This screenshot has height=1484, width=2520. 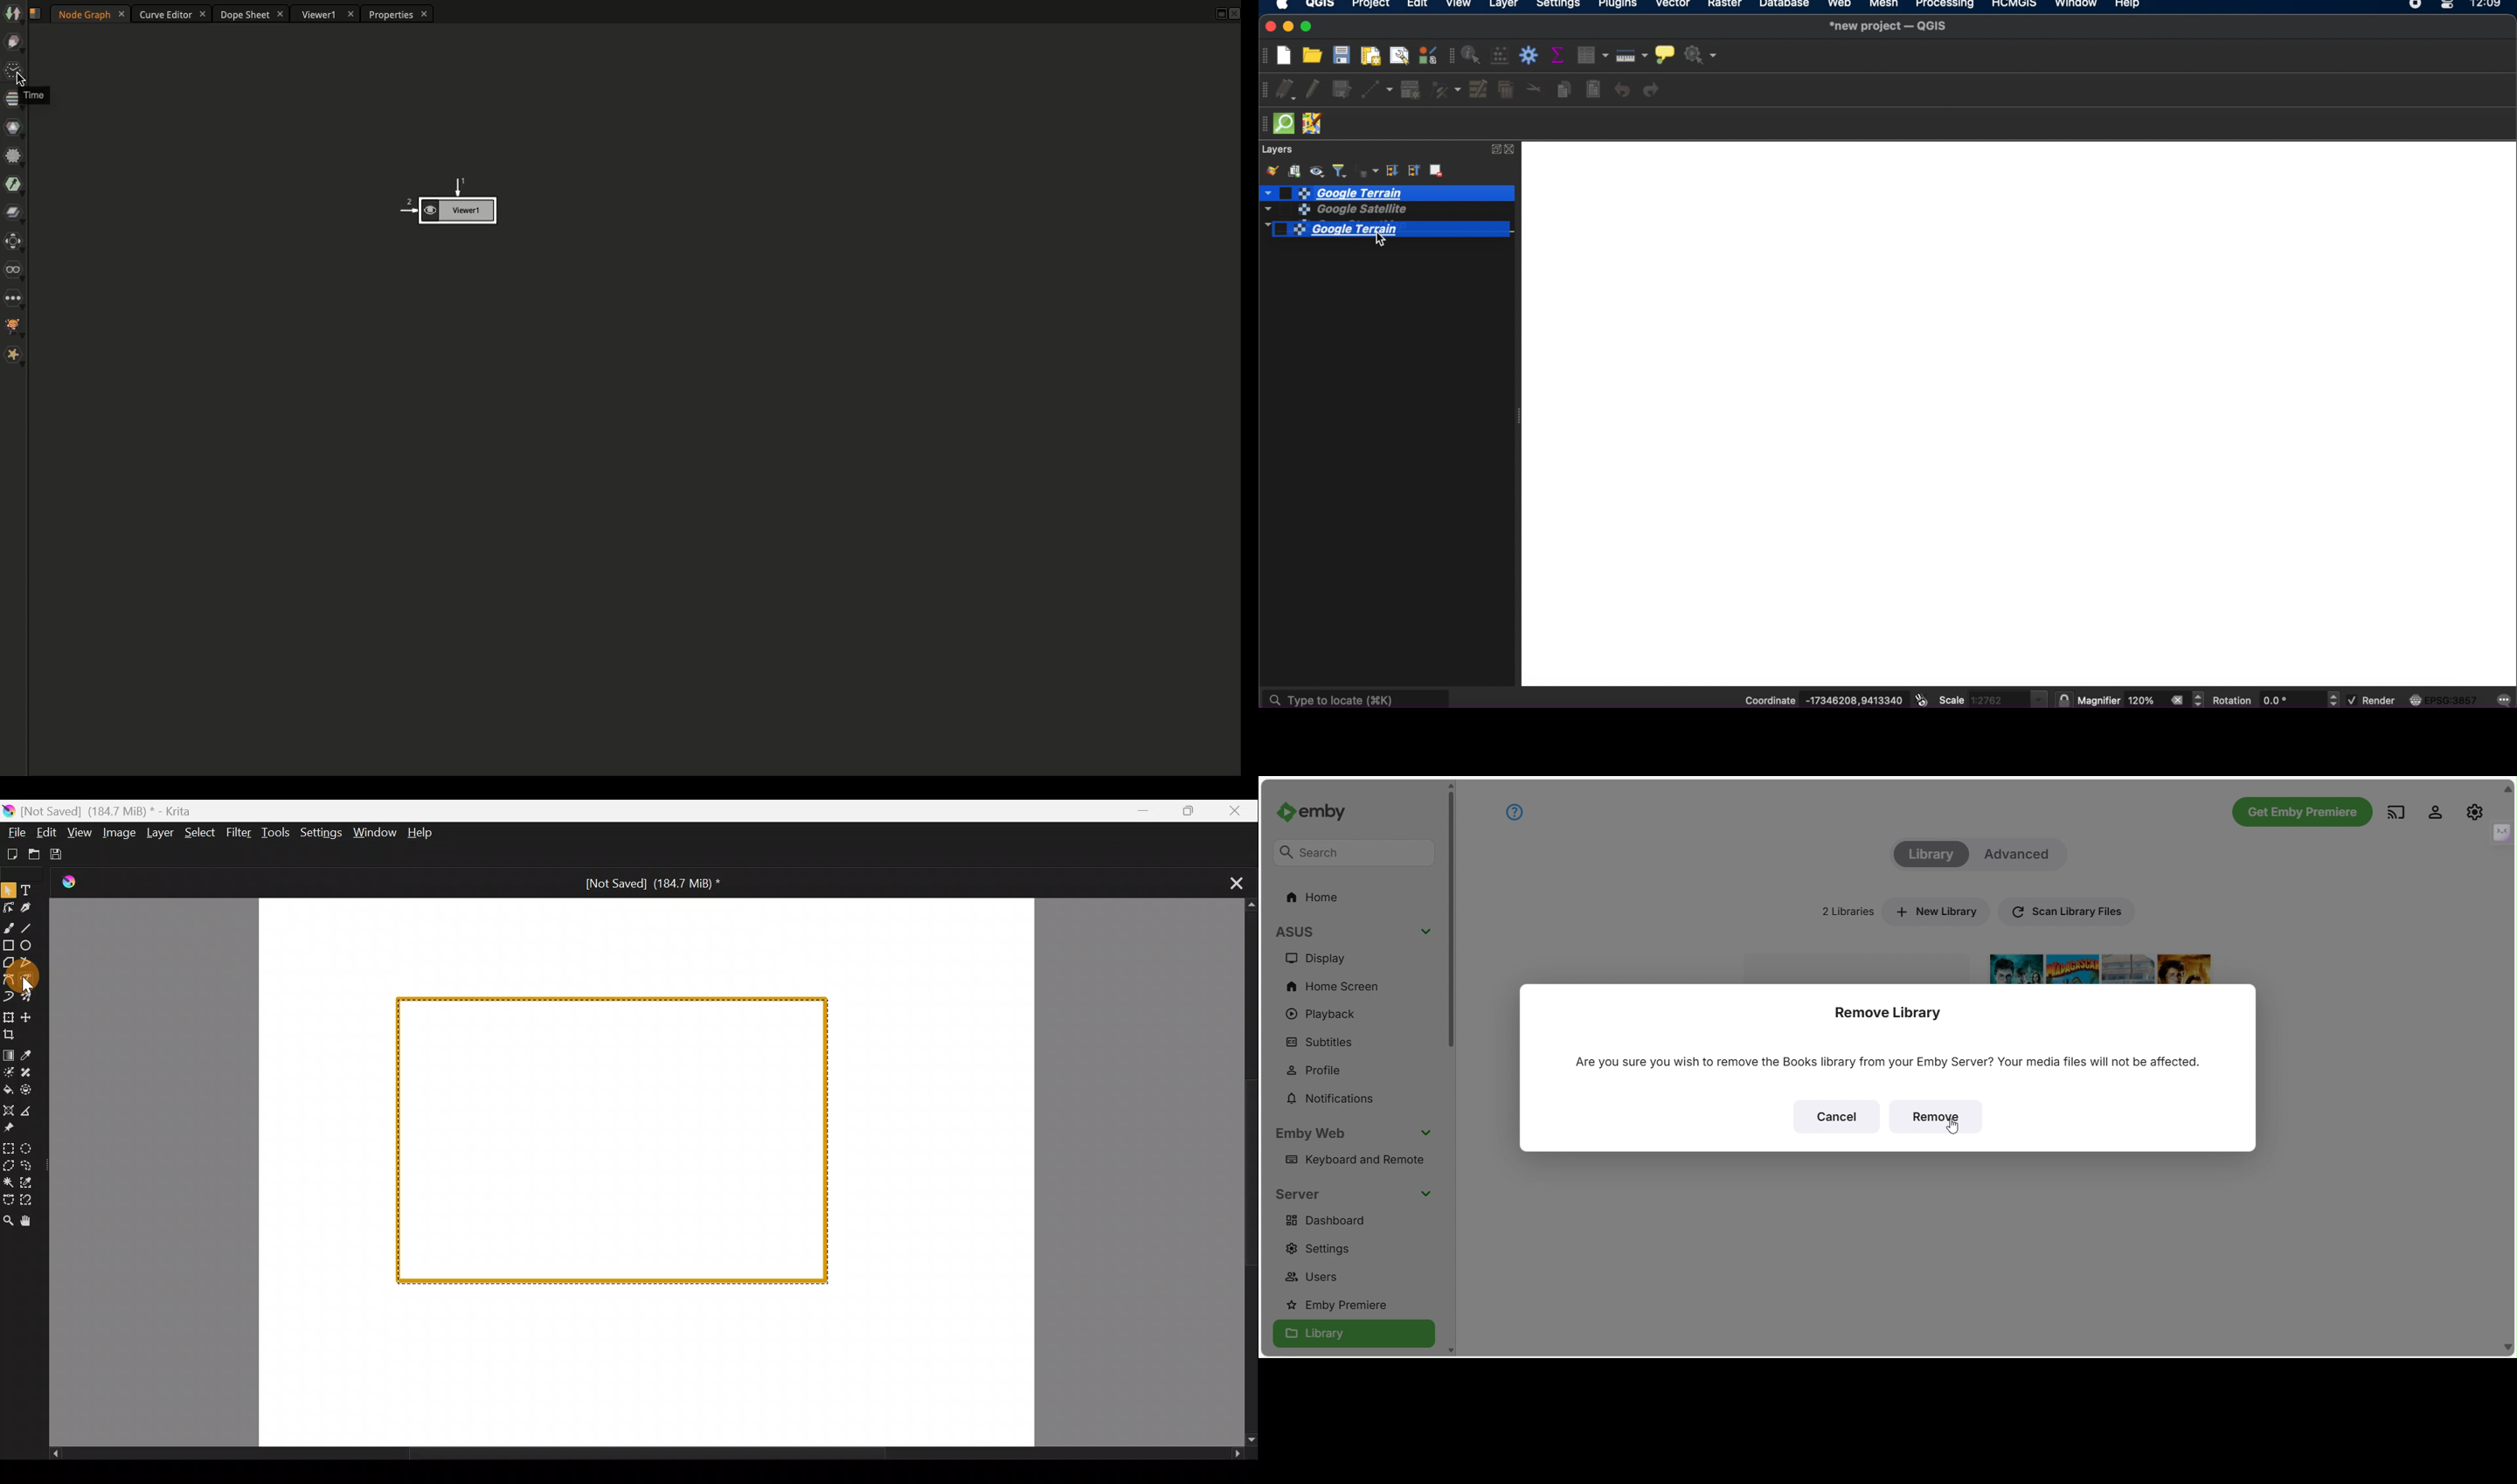 I want to click on Emby Web, so click(x=1314, y=1134).